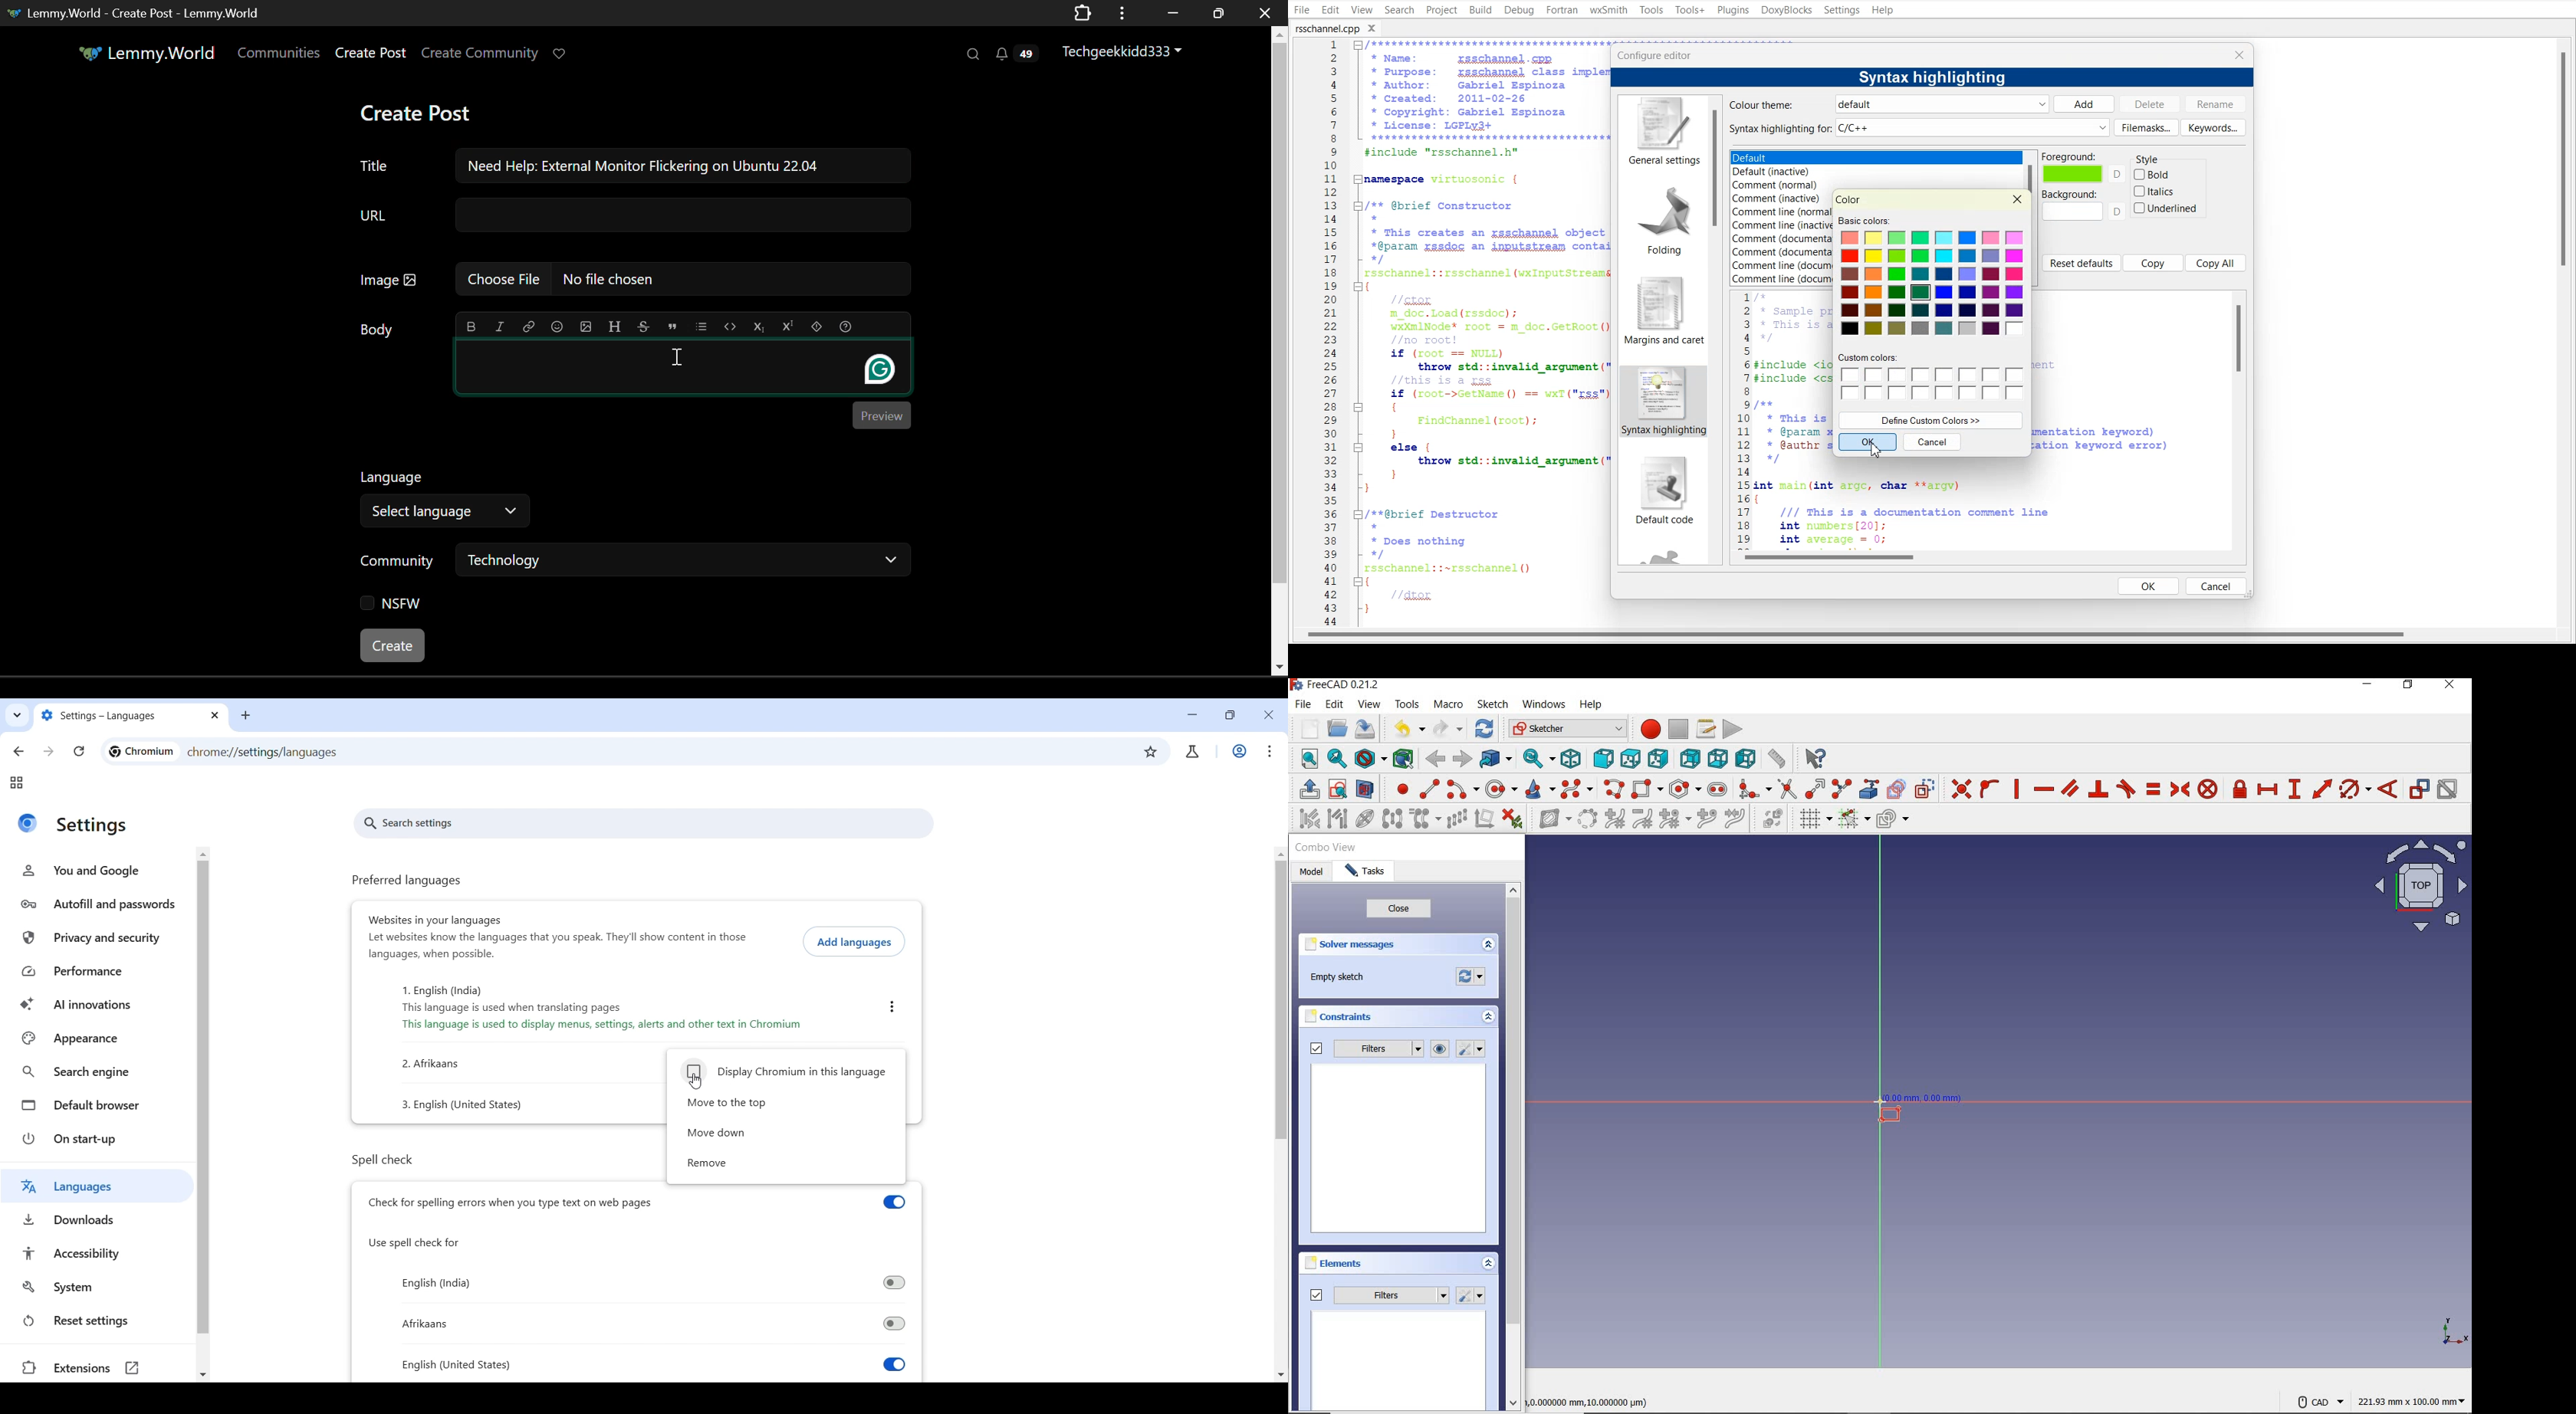 The image size is (2576, 1428). I want to click on model, so click(1311, 873).